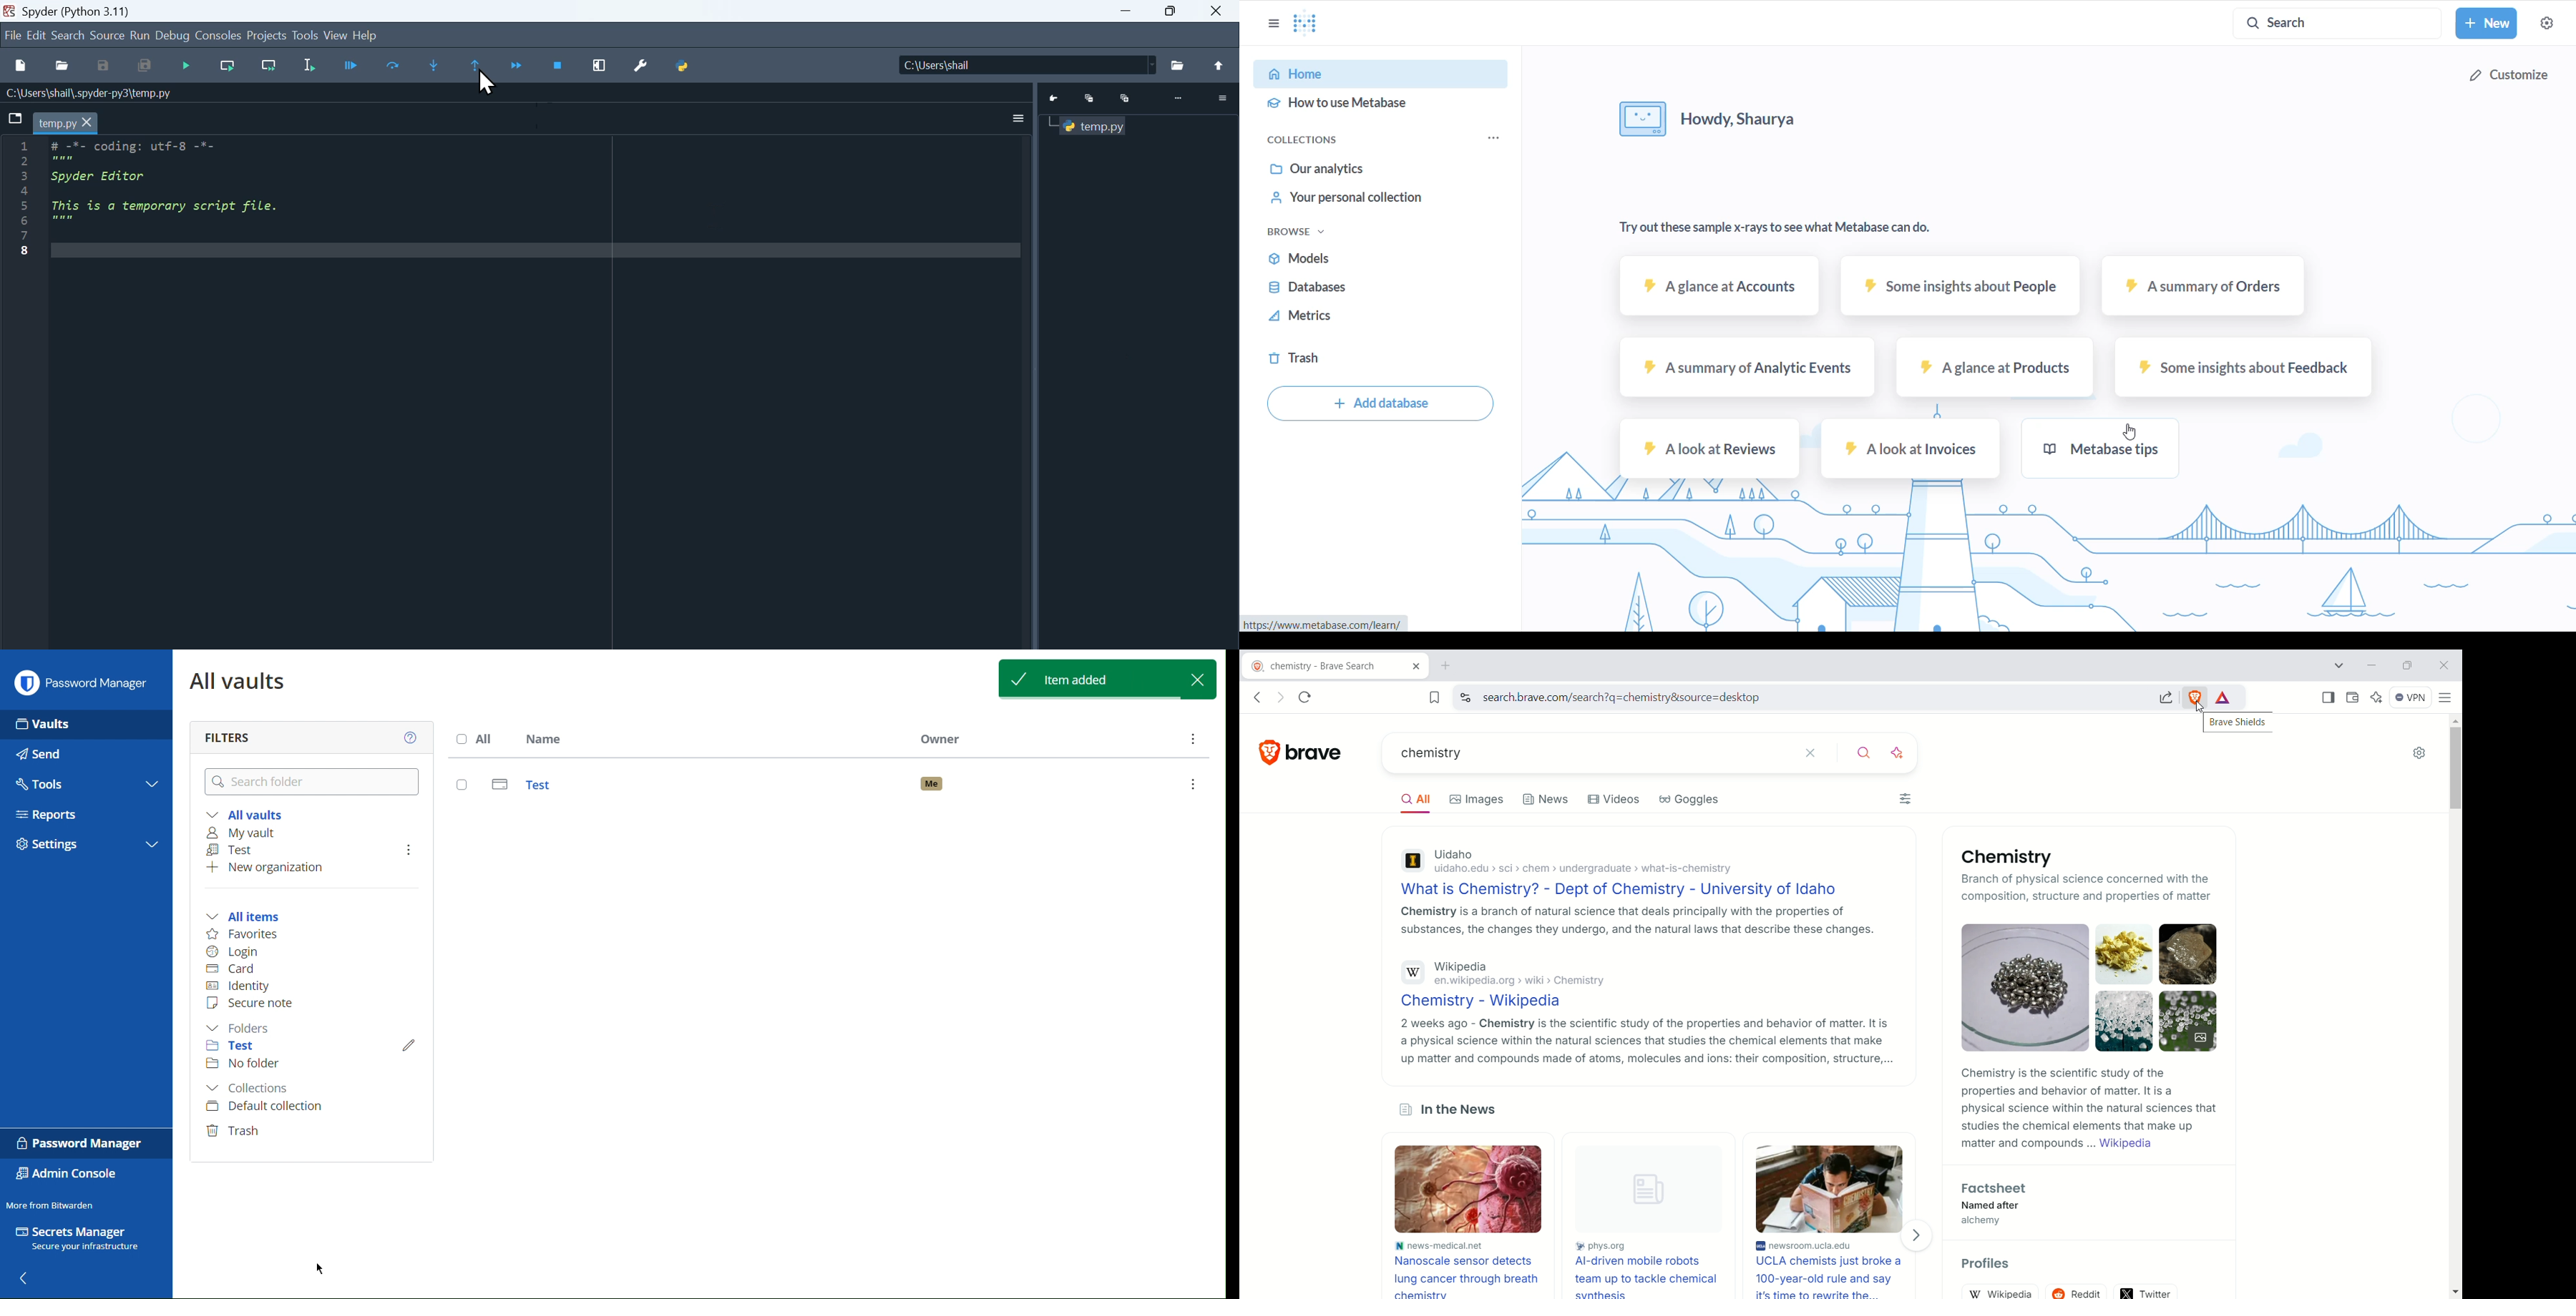 This screenshot has height=1316, width=2576. I want to click on Tools, so click(306, 34).